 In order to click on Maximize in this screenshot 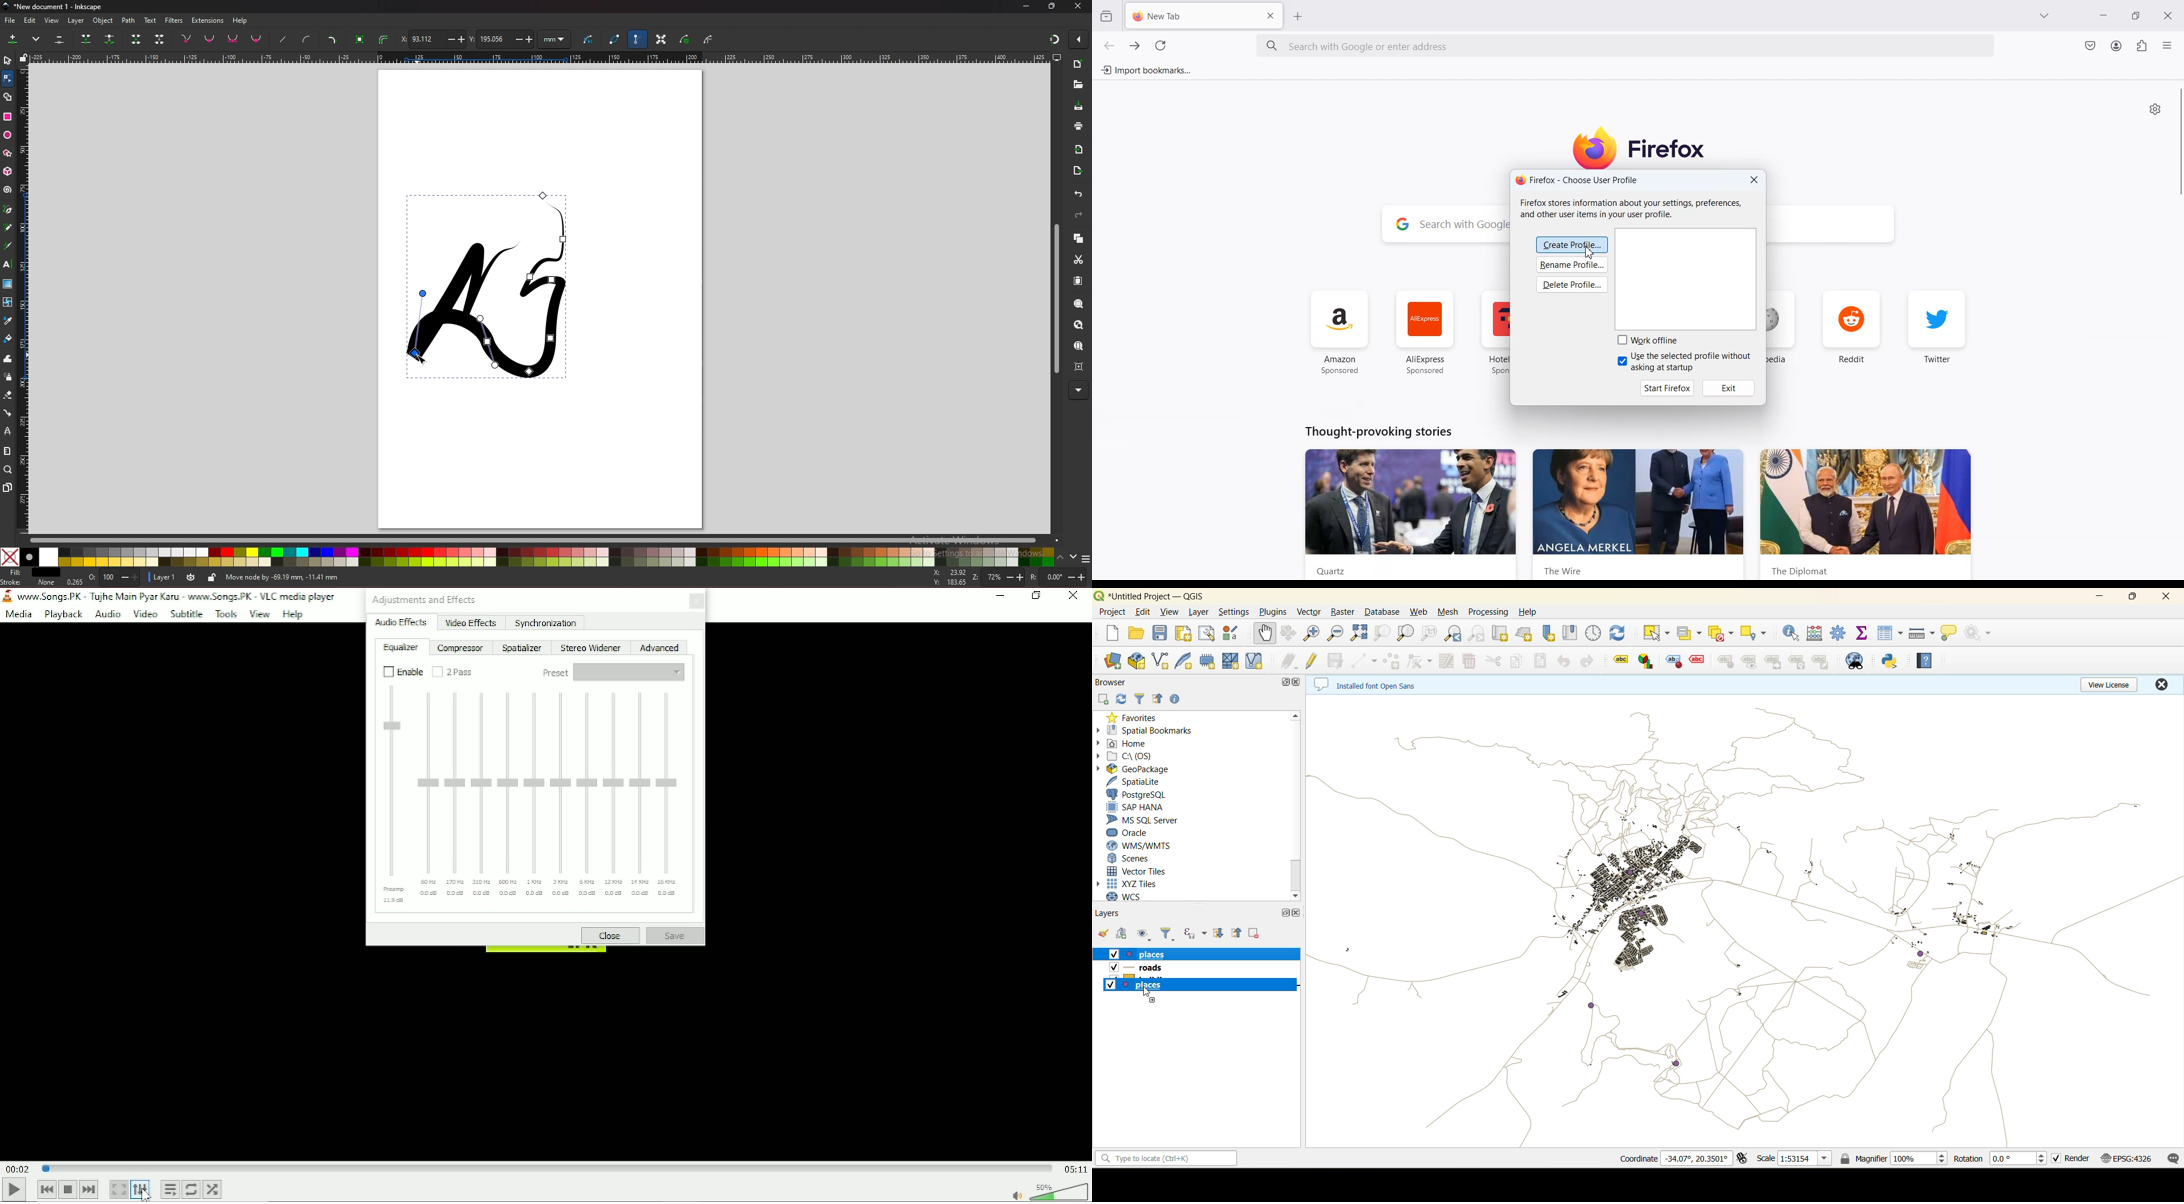, I will do `click(2138, 16)`.